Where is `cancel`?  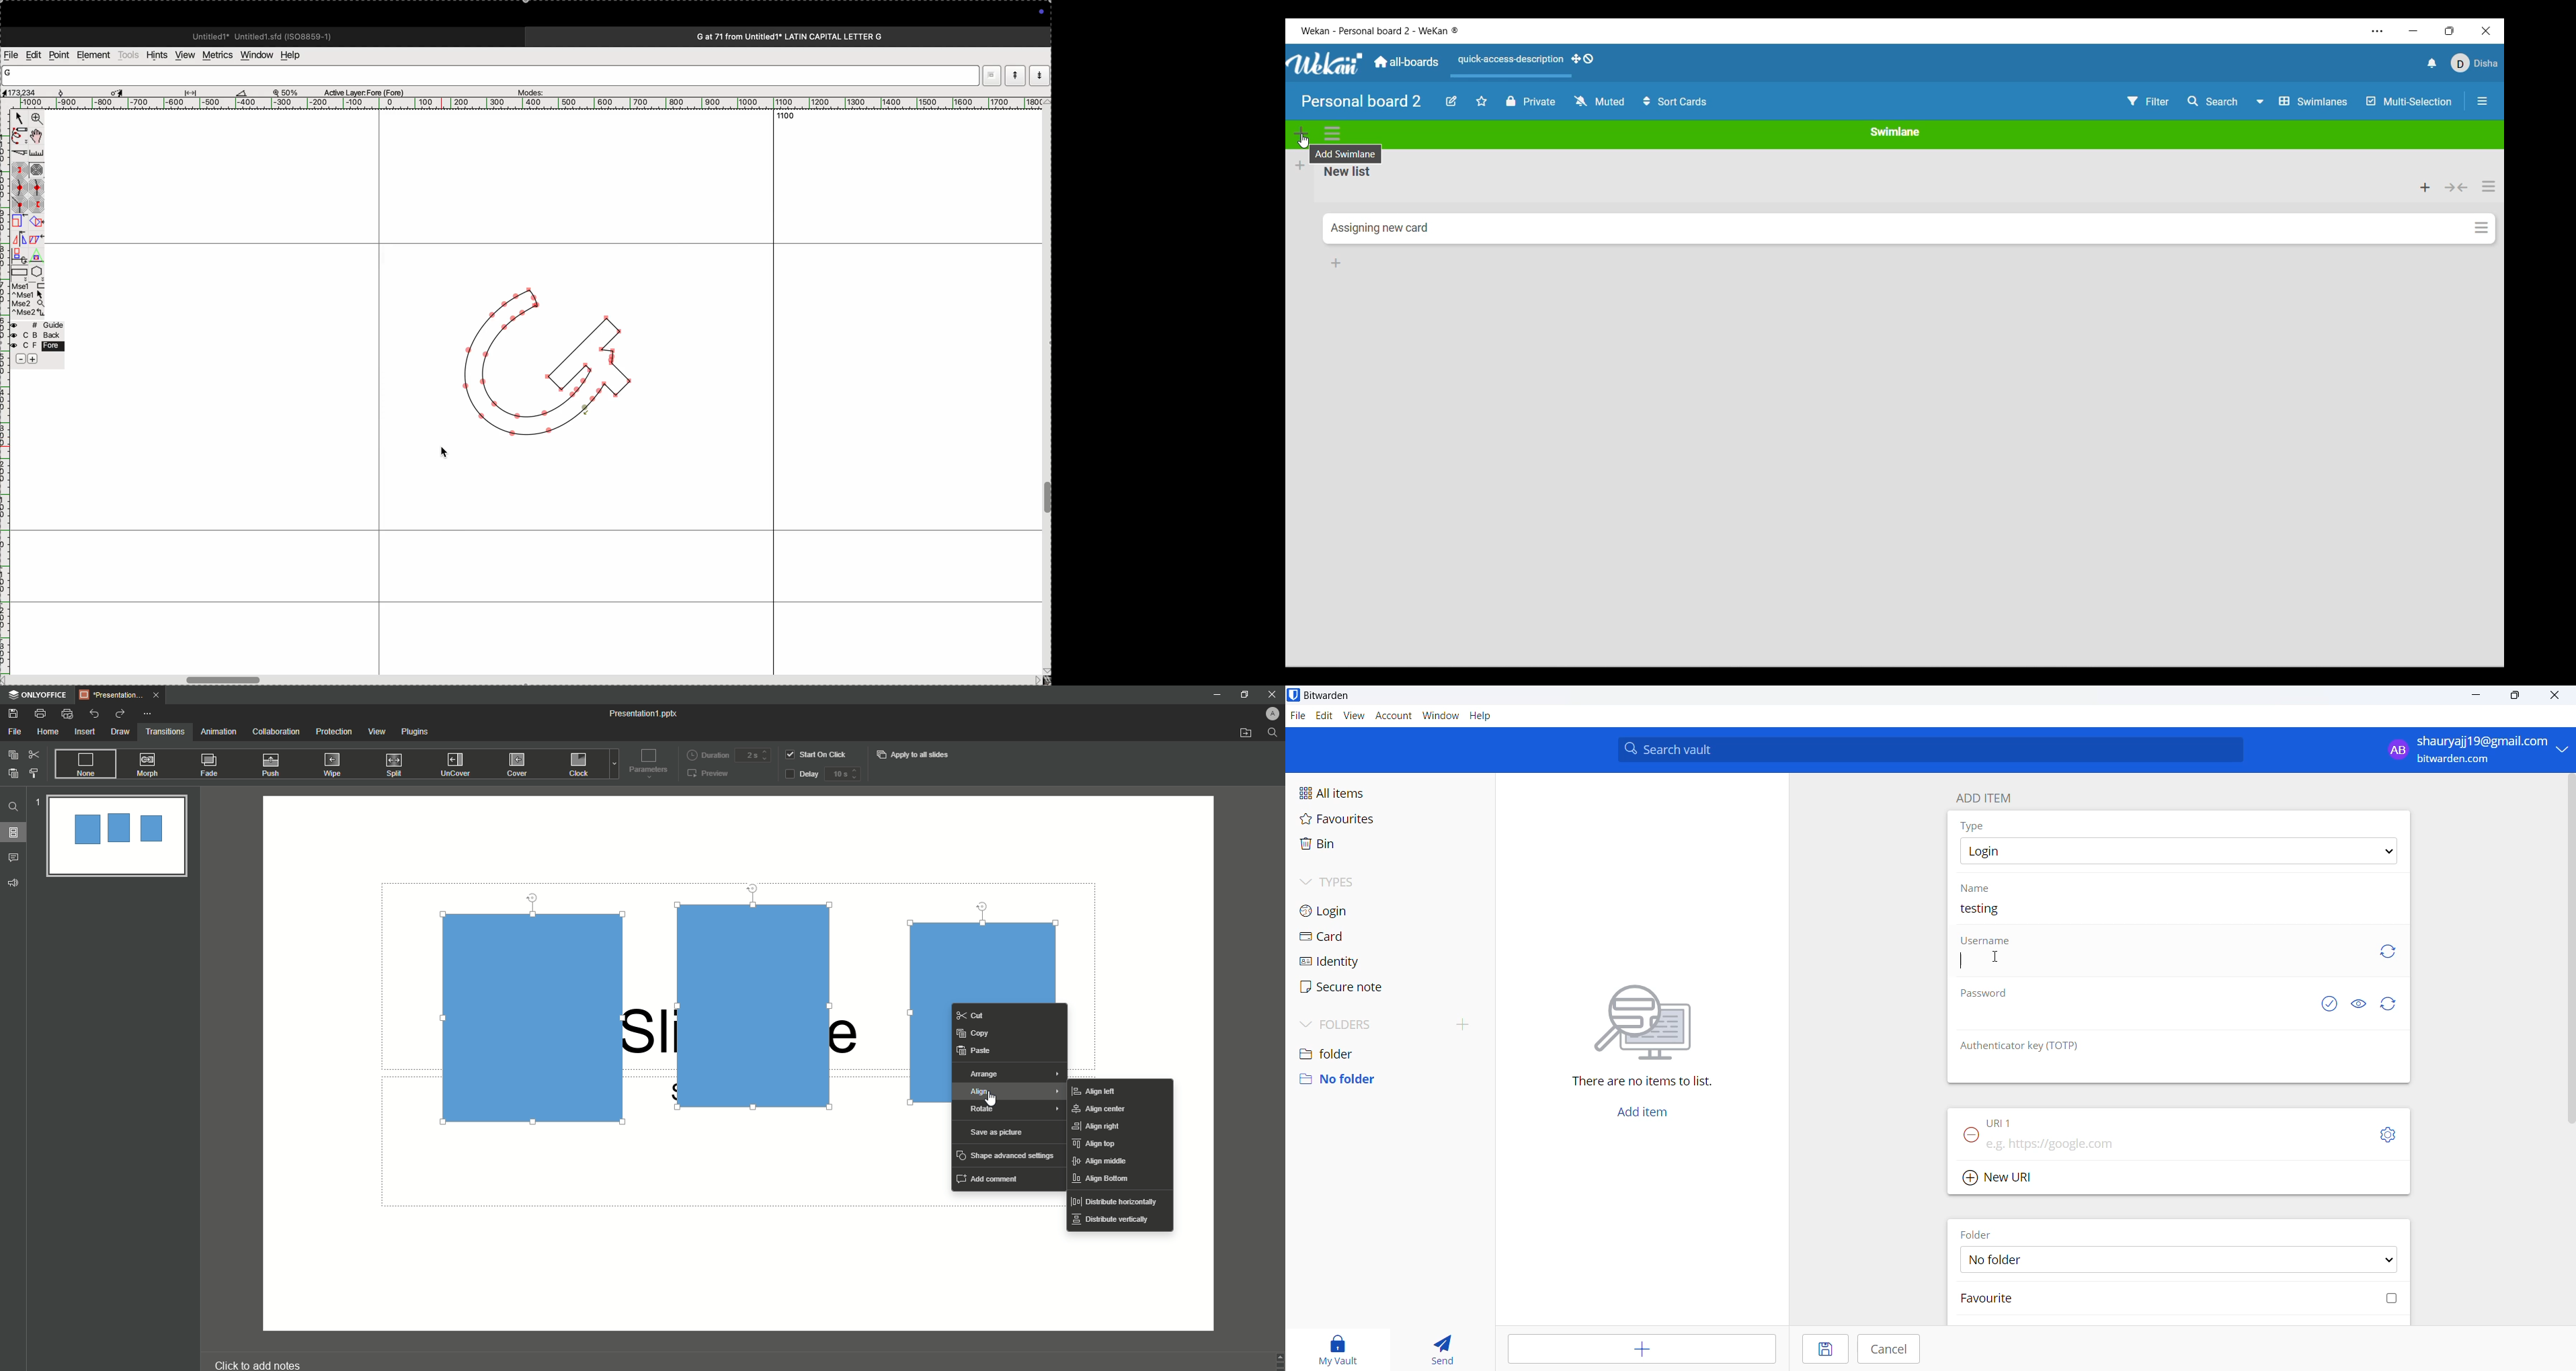 cancel is located at coordinates (1888, 1349).